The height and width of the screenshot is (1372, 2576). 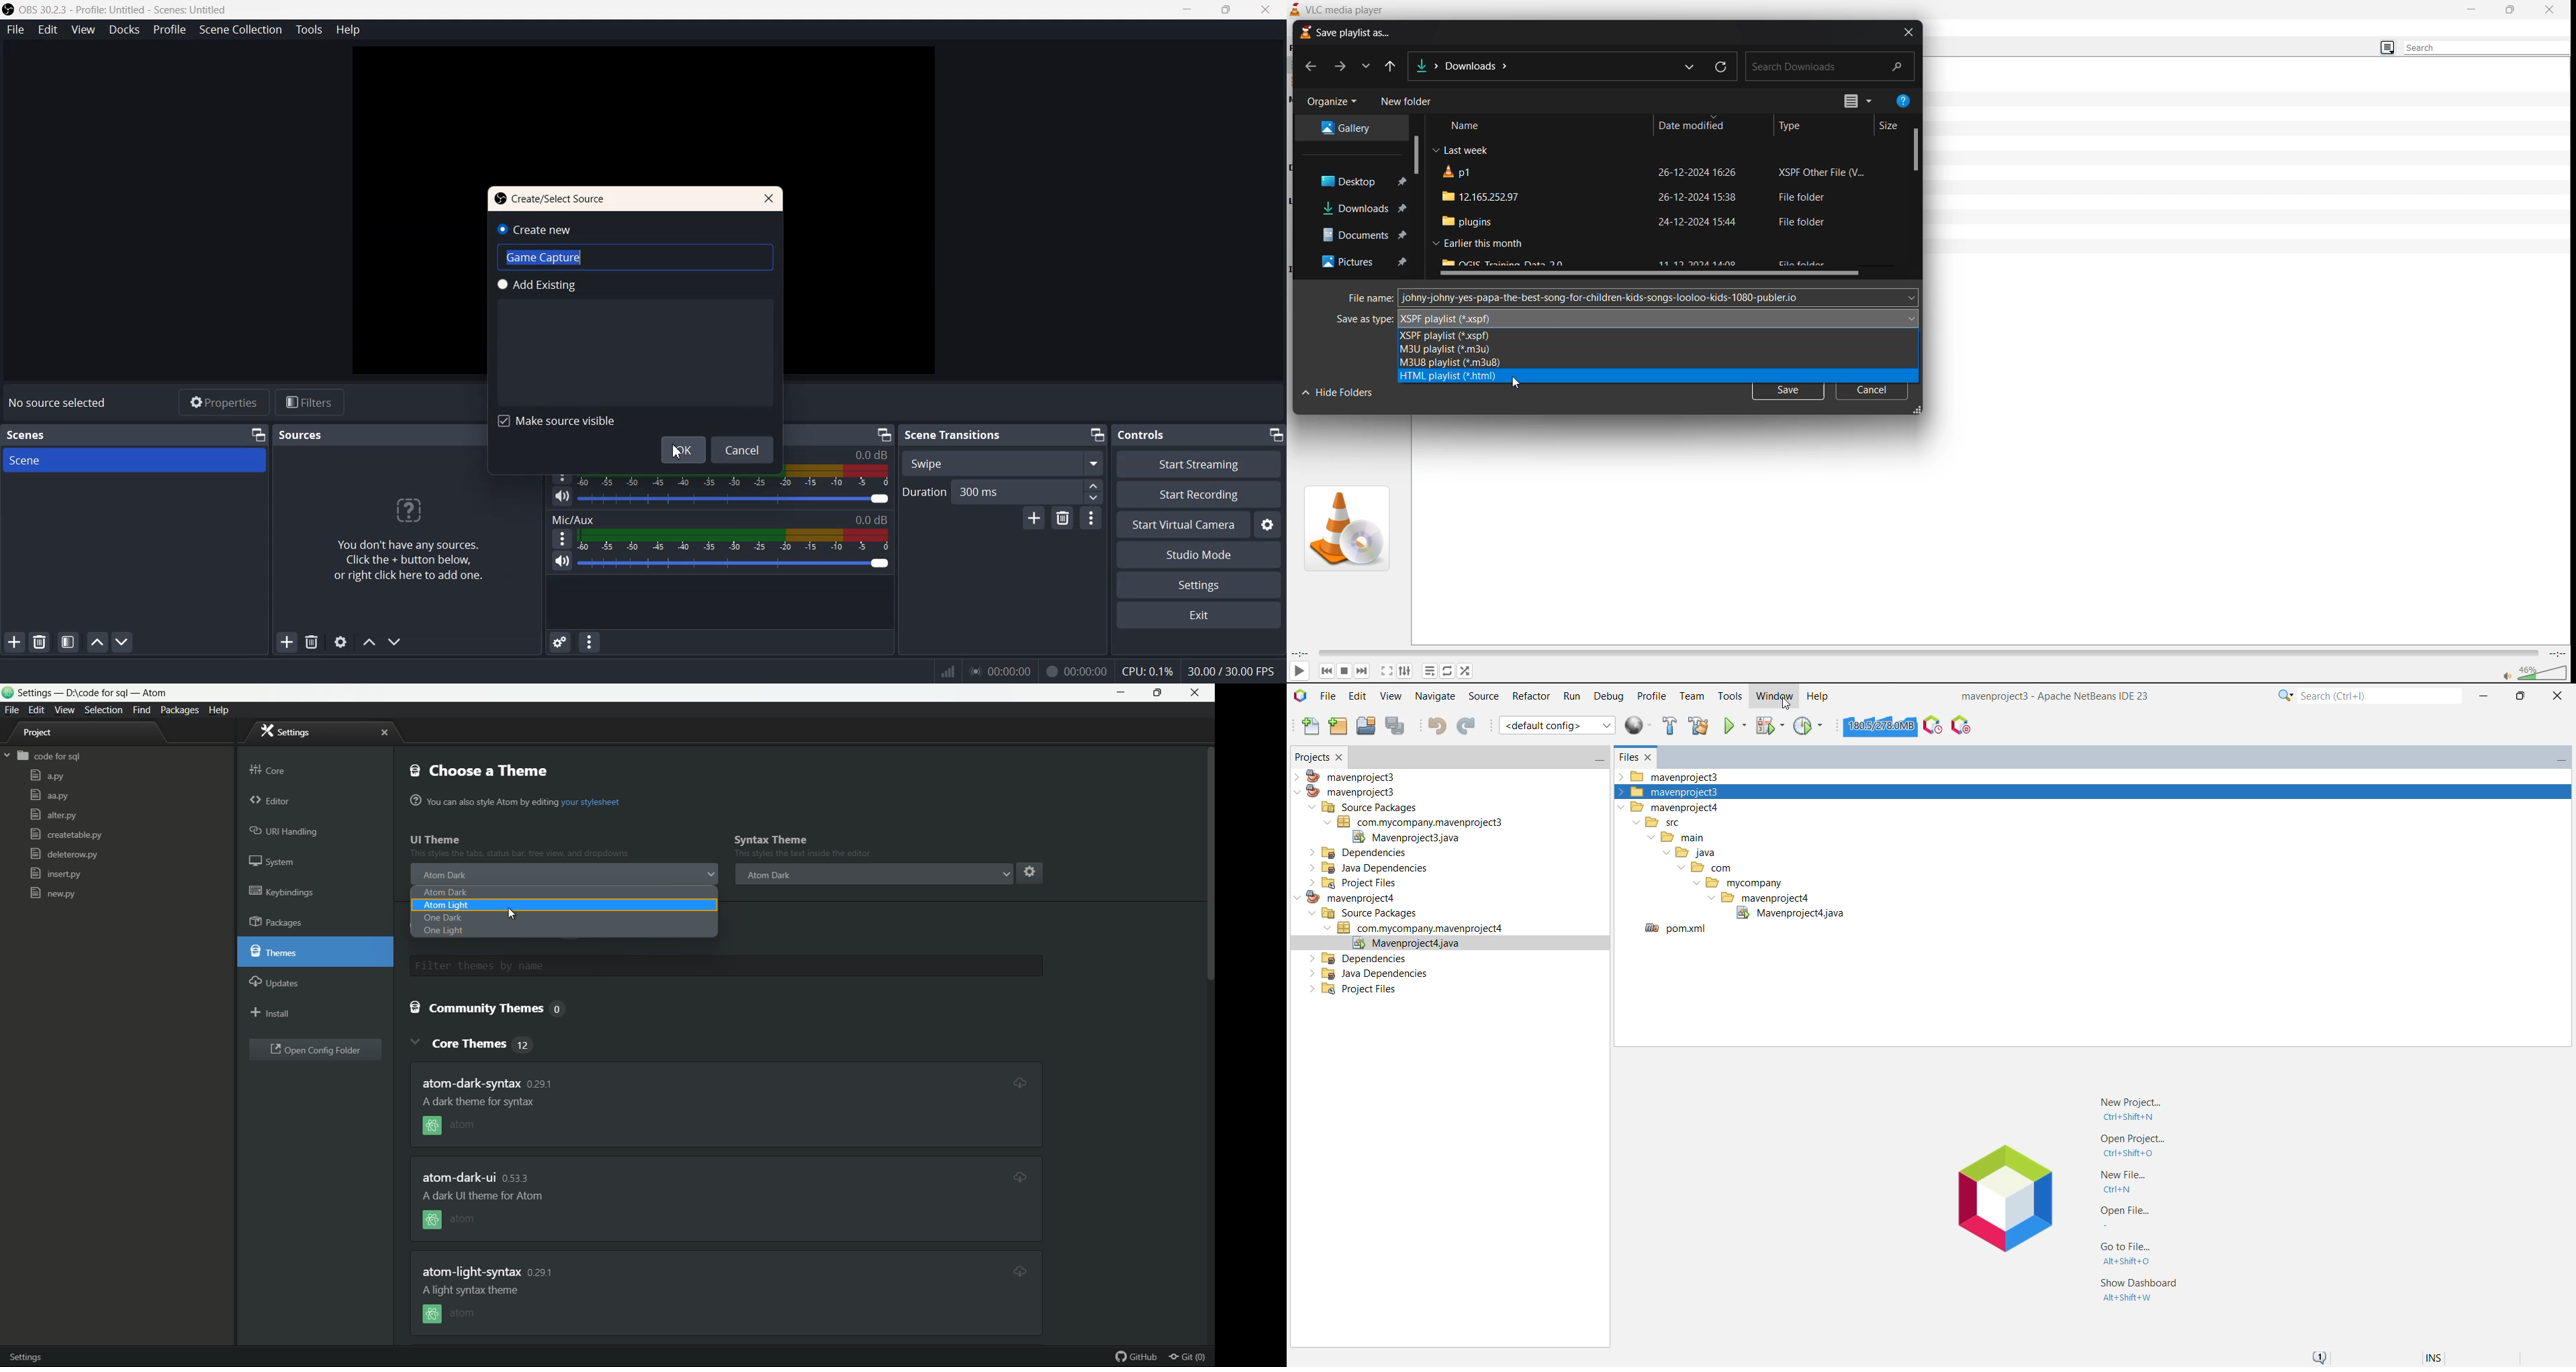 What do you see at coordinates (1691, 125) in the screenshot?
I see `date modified` at bounding box center [1691, 125].